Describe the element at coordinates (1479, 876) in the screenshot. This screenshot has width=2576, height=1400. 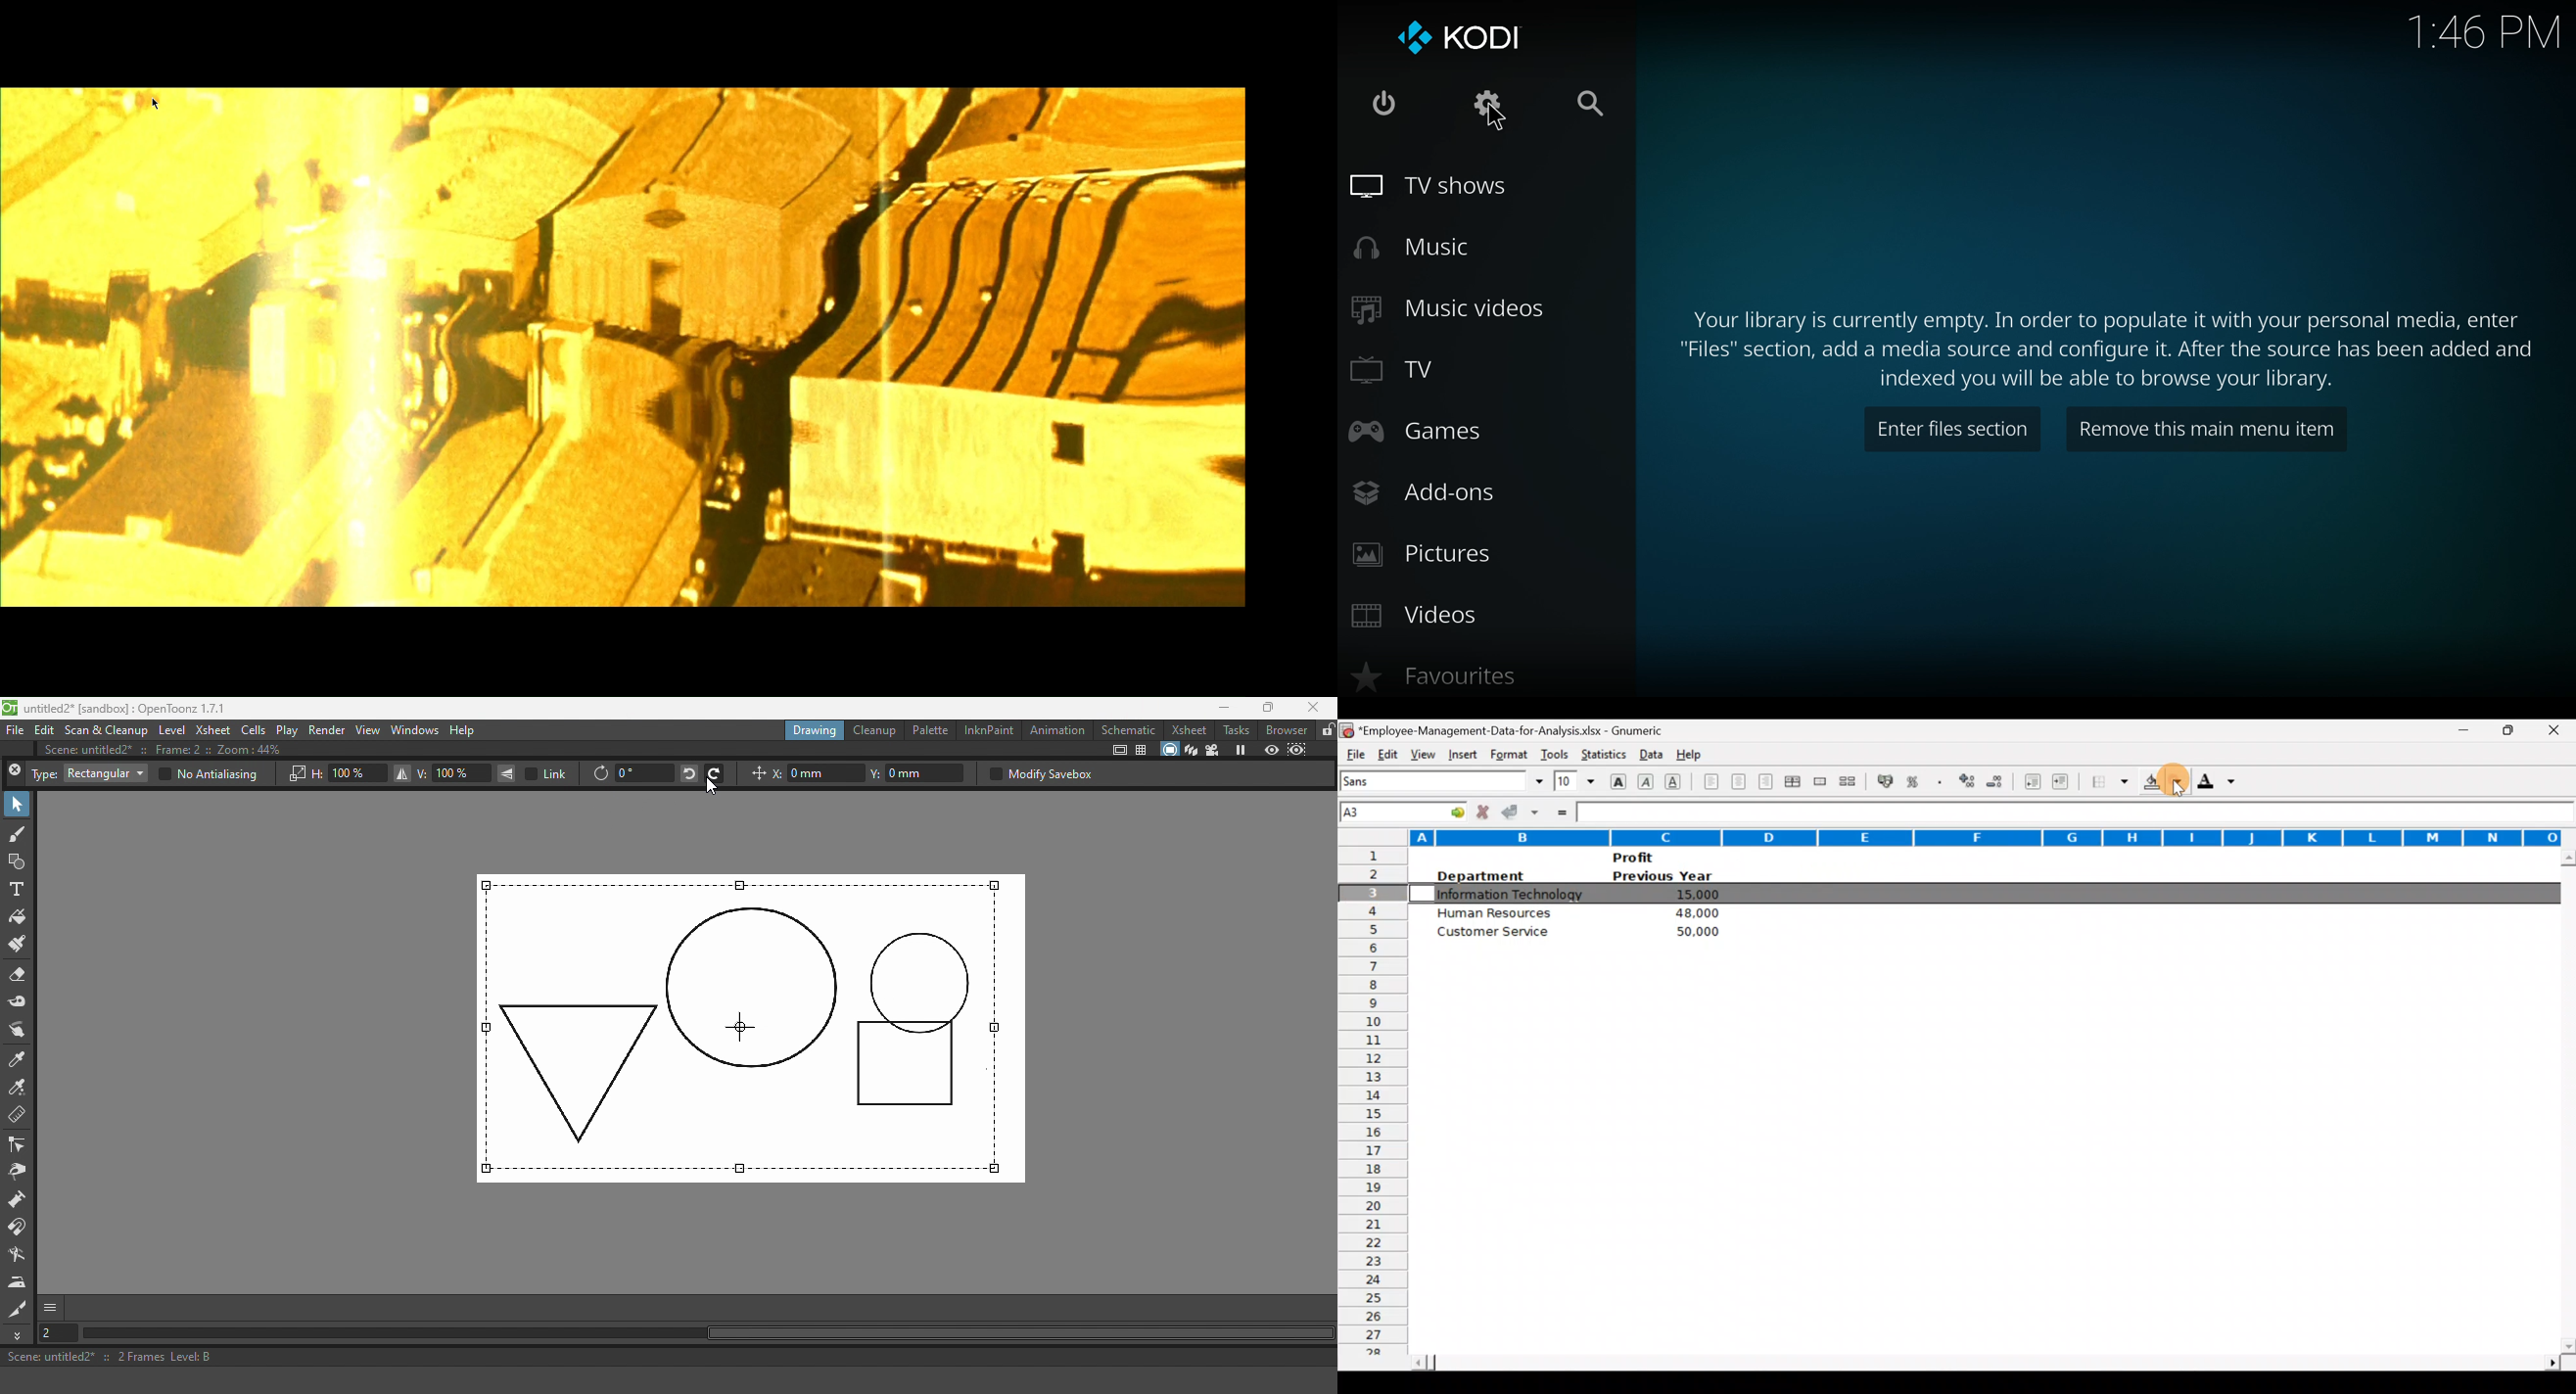
I see `Department` at that location.